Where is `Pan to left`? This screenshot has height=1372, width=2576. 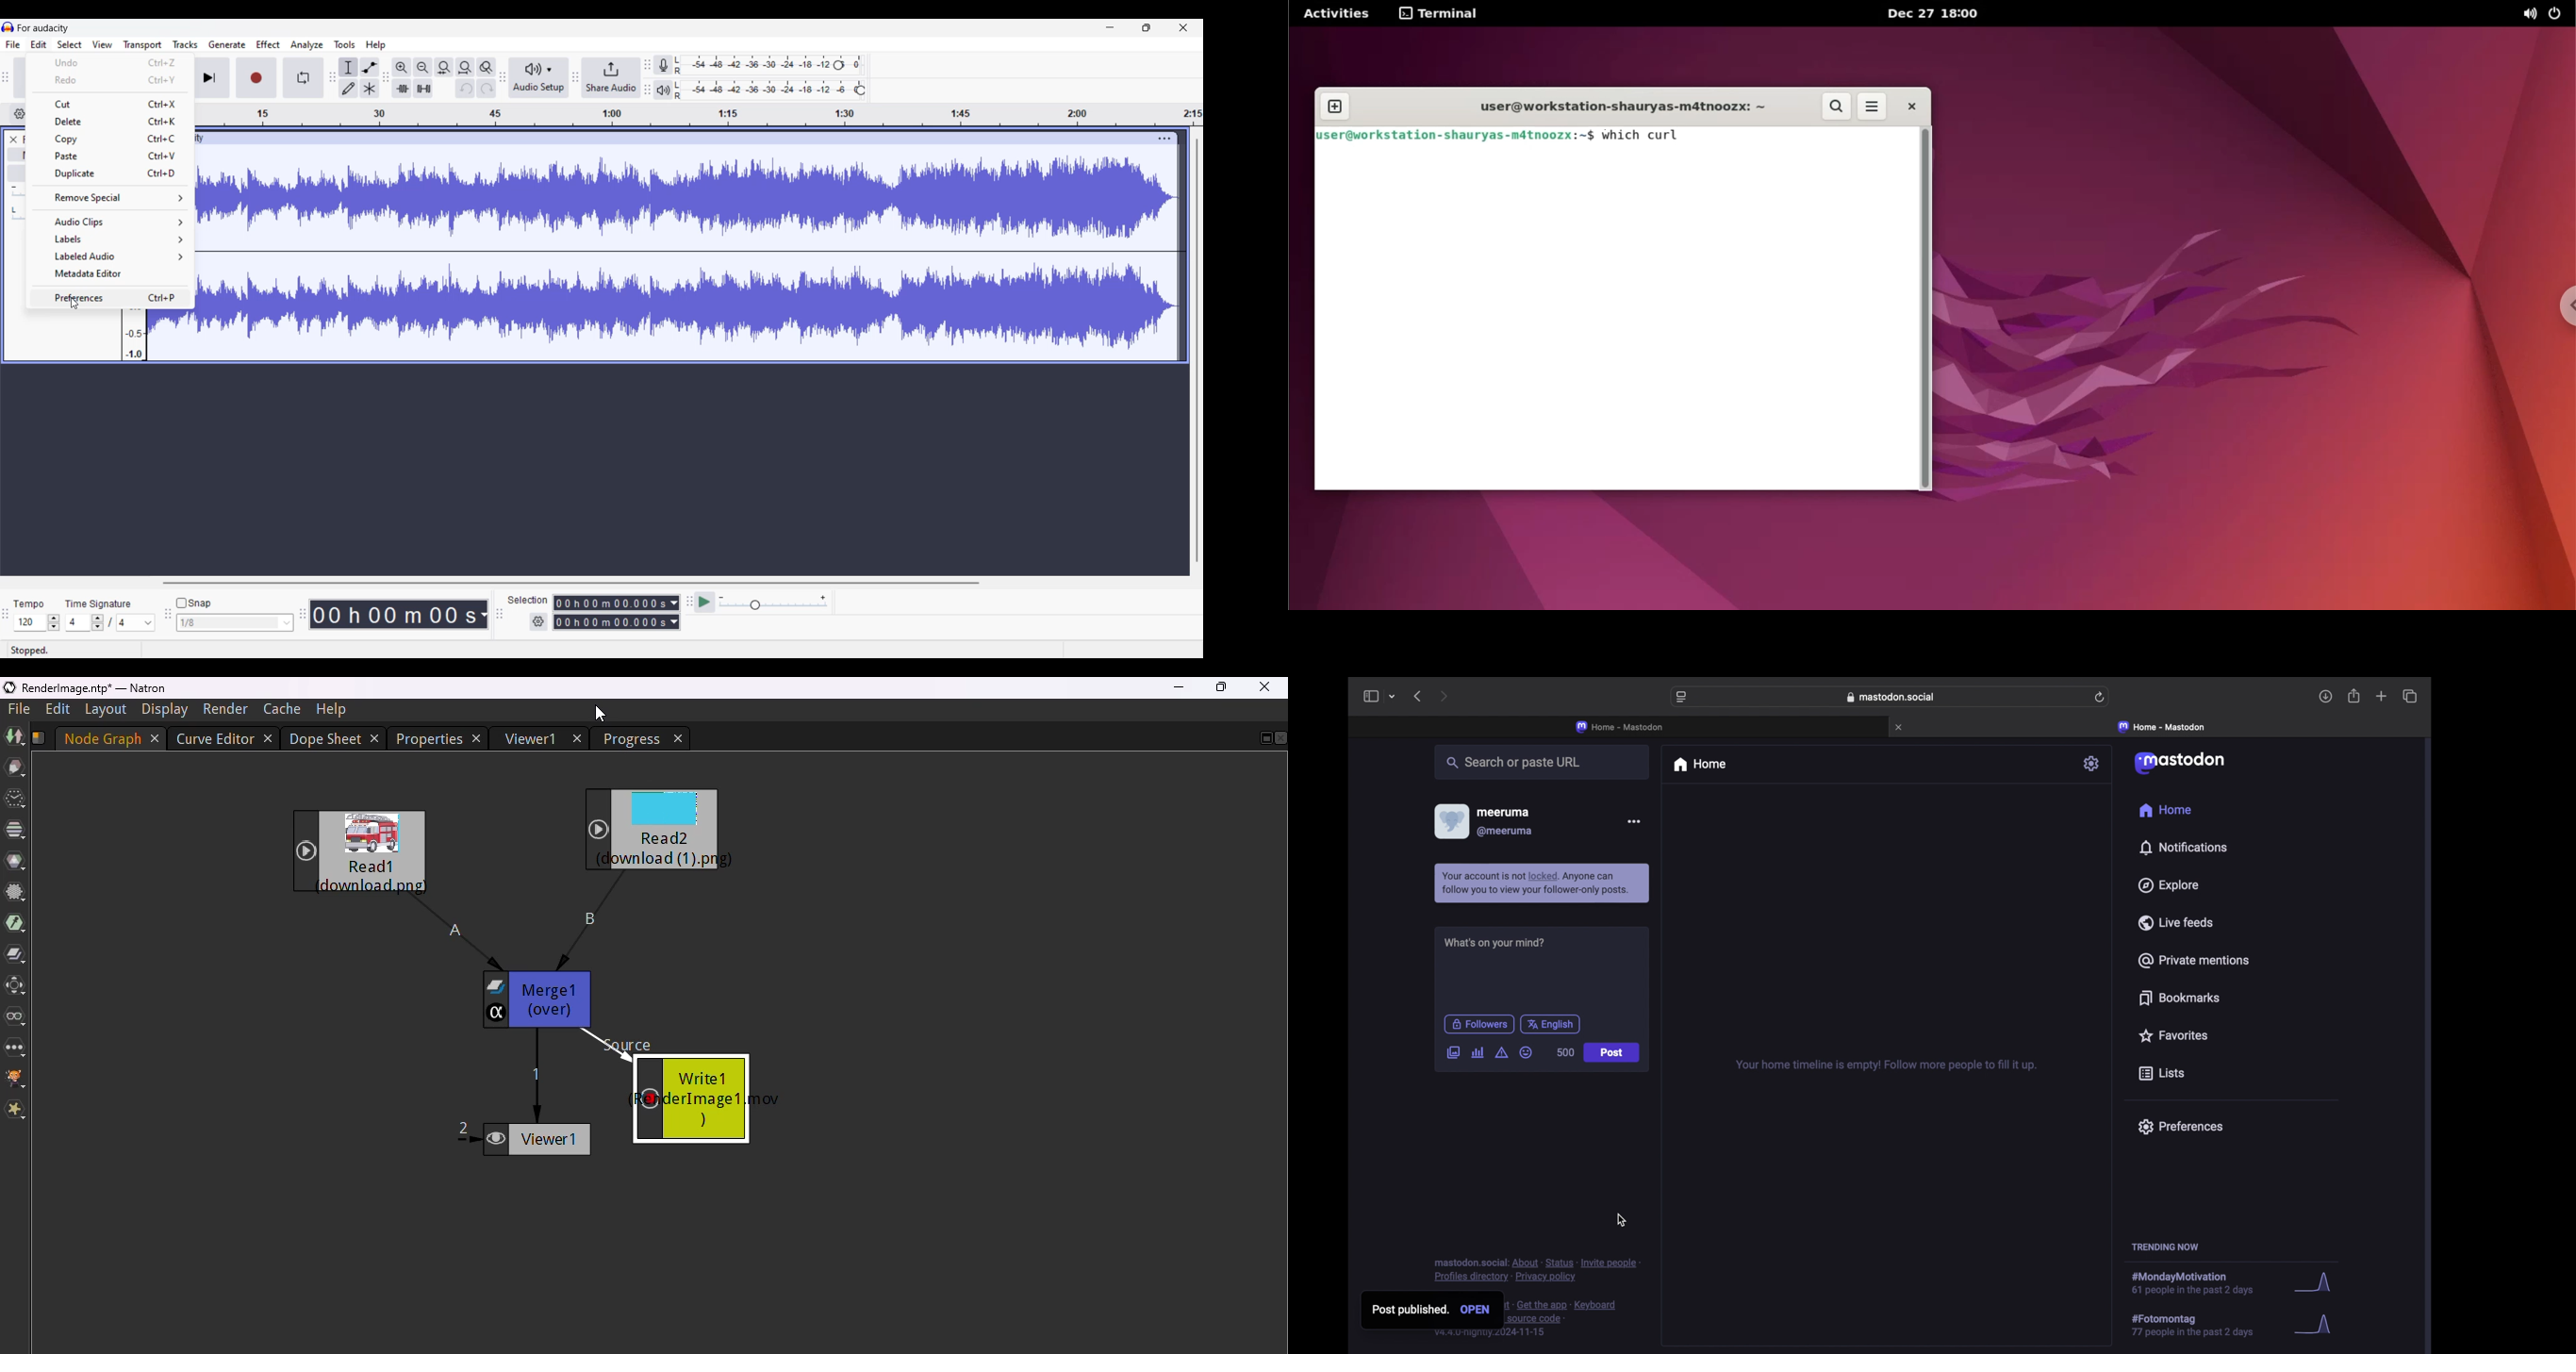 Pan to left is located at coordinates (14, 210).